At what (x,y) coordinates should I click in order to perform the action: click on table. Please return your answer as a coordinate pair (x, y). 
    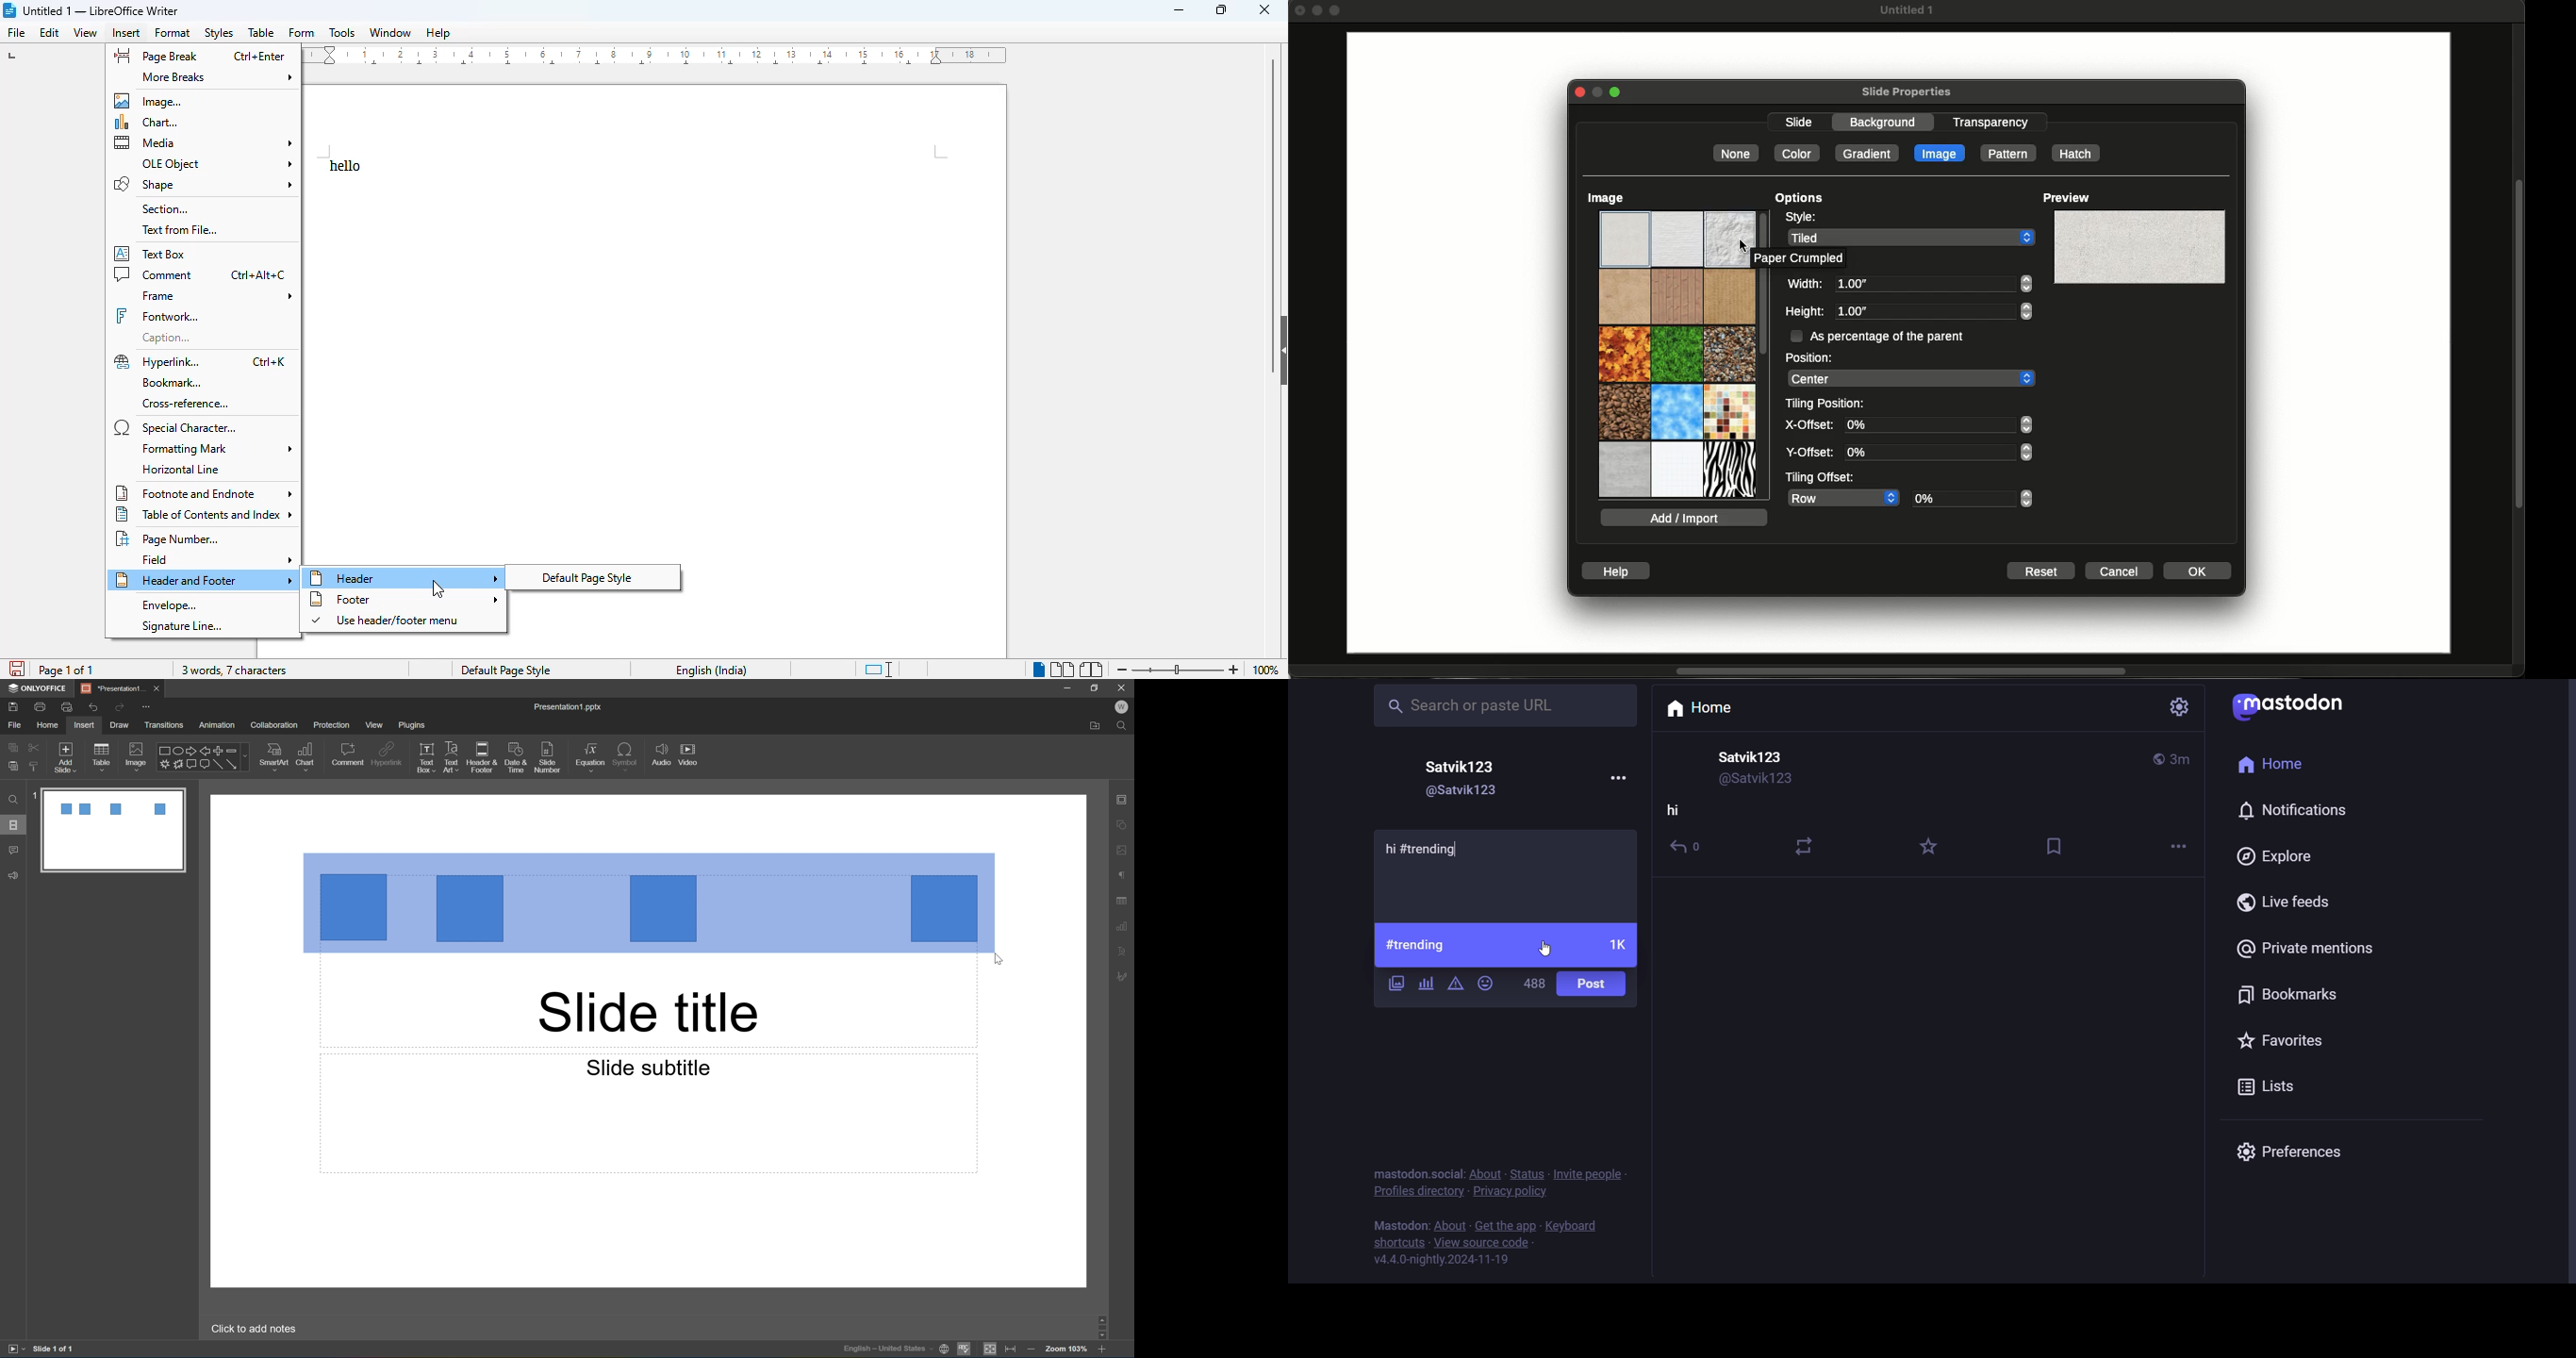
    Looking at the image, I should click on (261, 32).